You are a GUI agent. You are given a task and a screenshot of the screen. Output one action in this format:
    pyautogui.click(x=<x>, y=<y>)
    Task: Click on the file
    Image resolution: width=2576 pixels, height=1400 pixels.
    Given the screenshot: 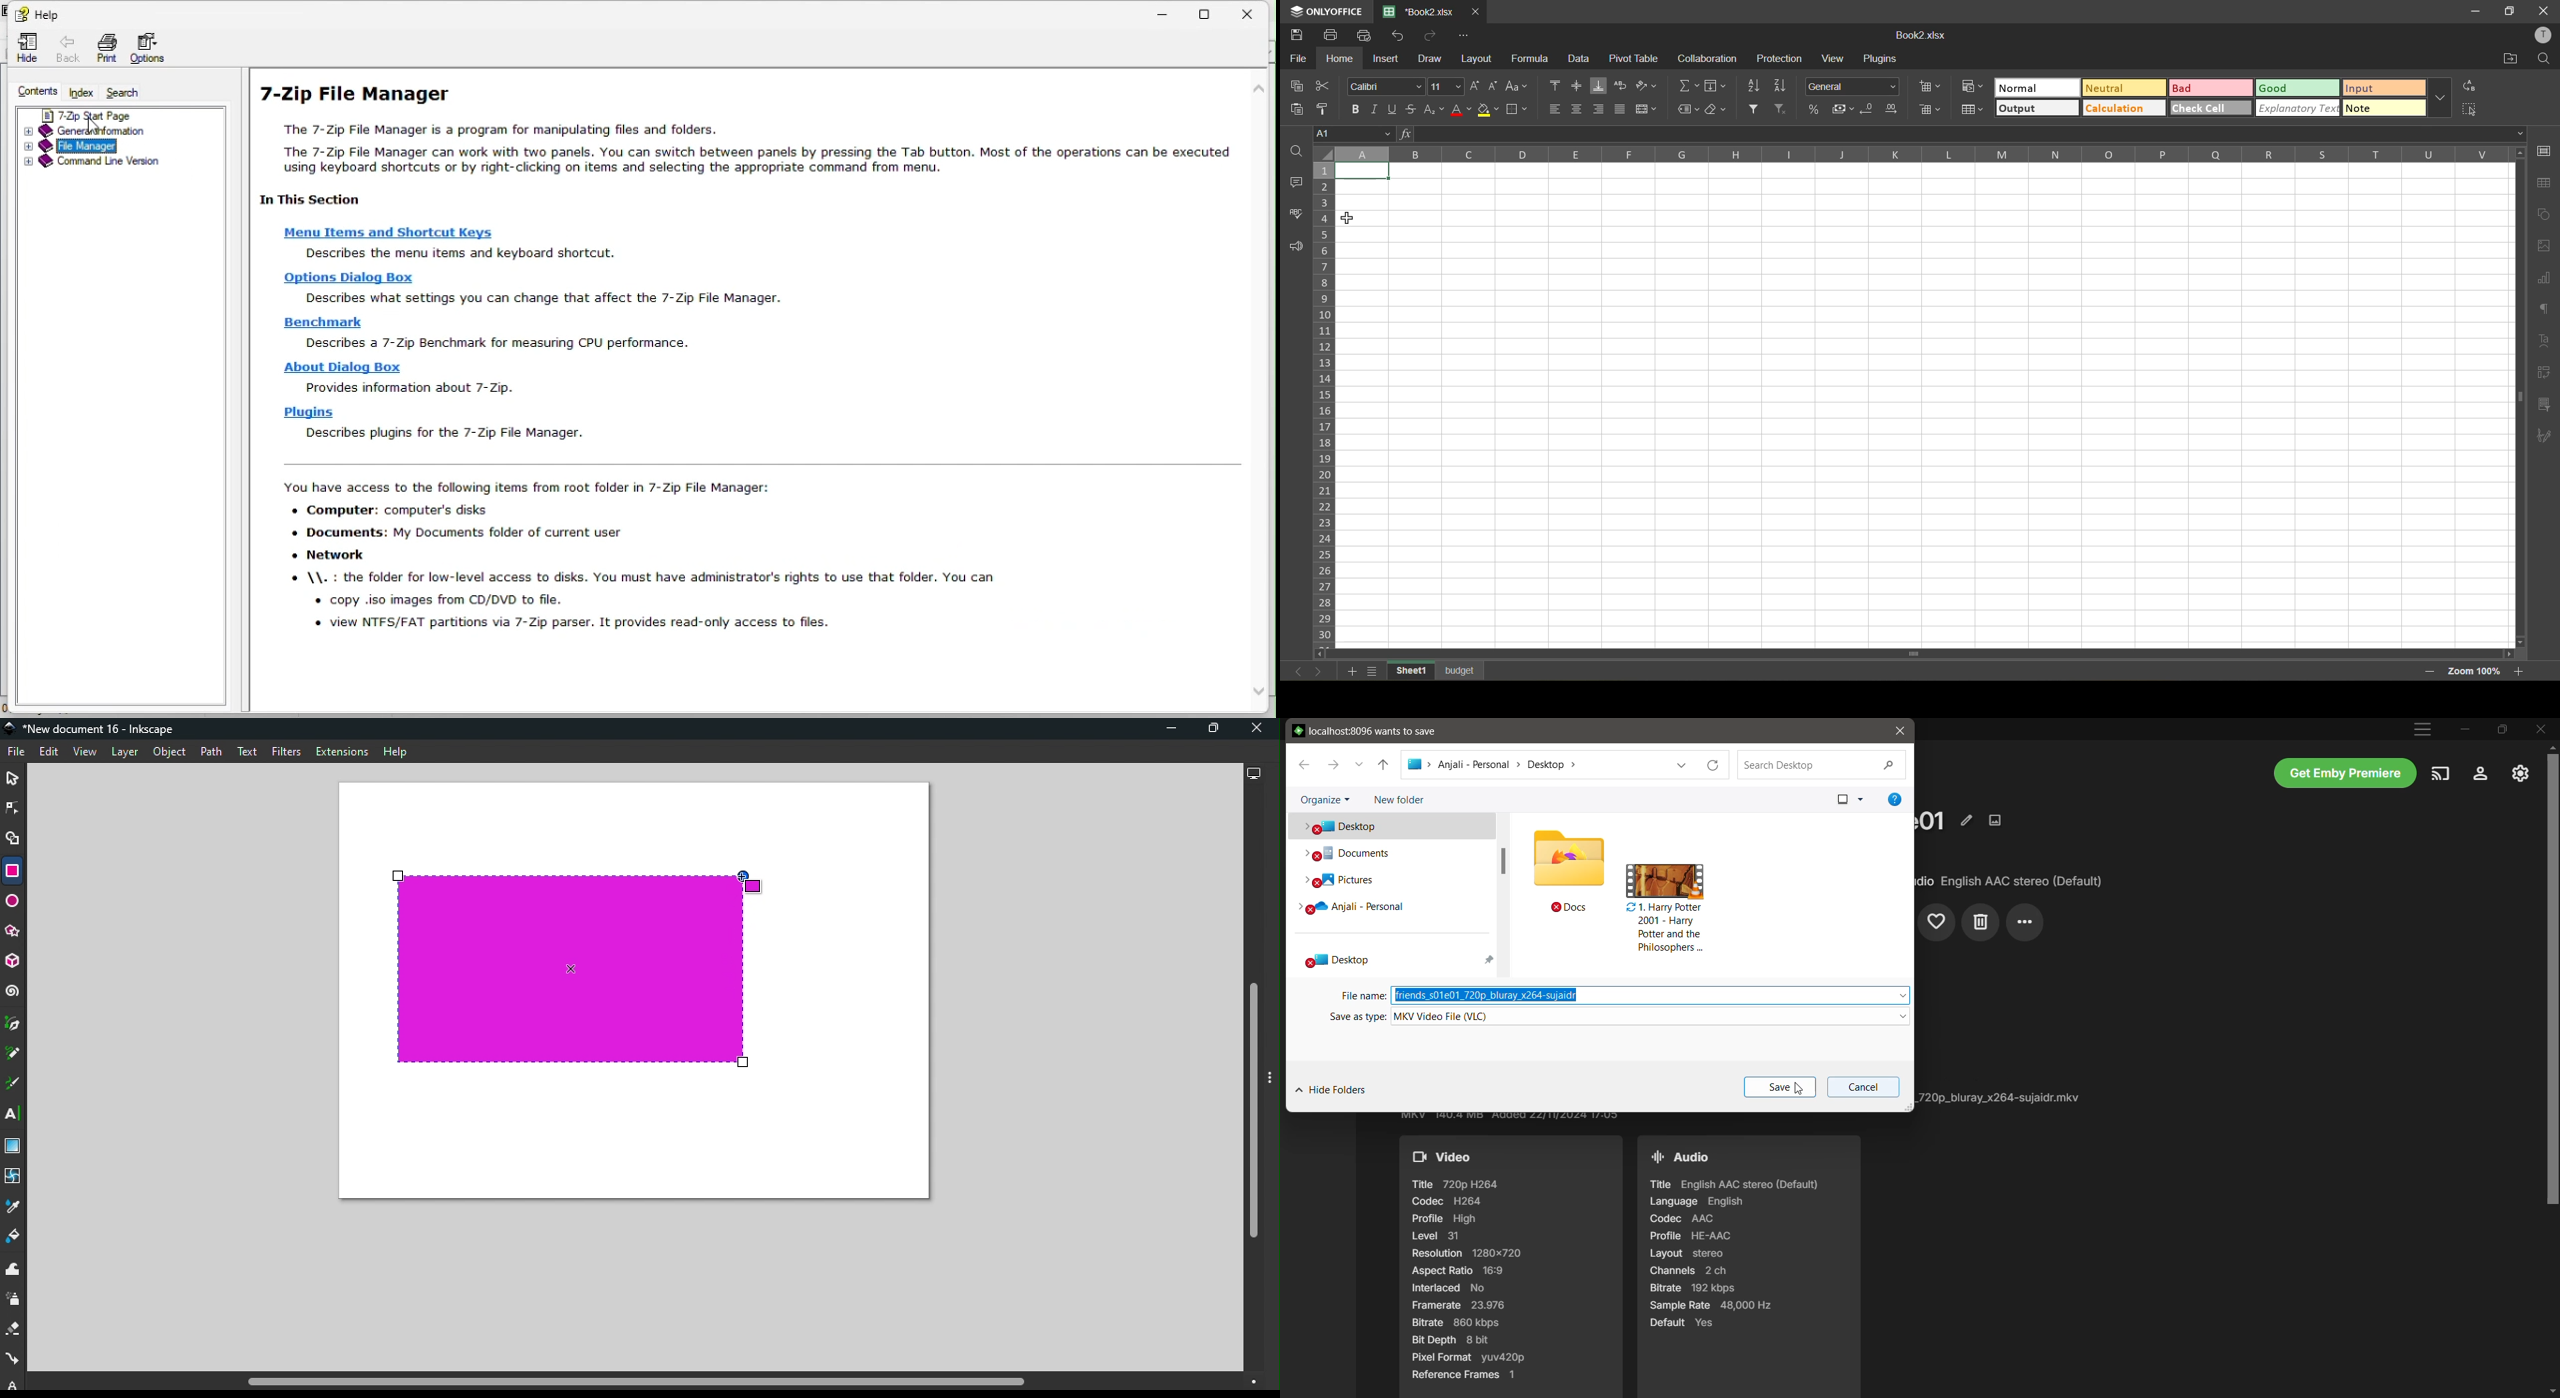 What is the action you would take?
    pyautogui.click(x=1296, y=59)
    